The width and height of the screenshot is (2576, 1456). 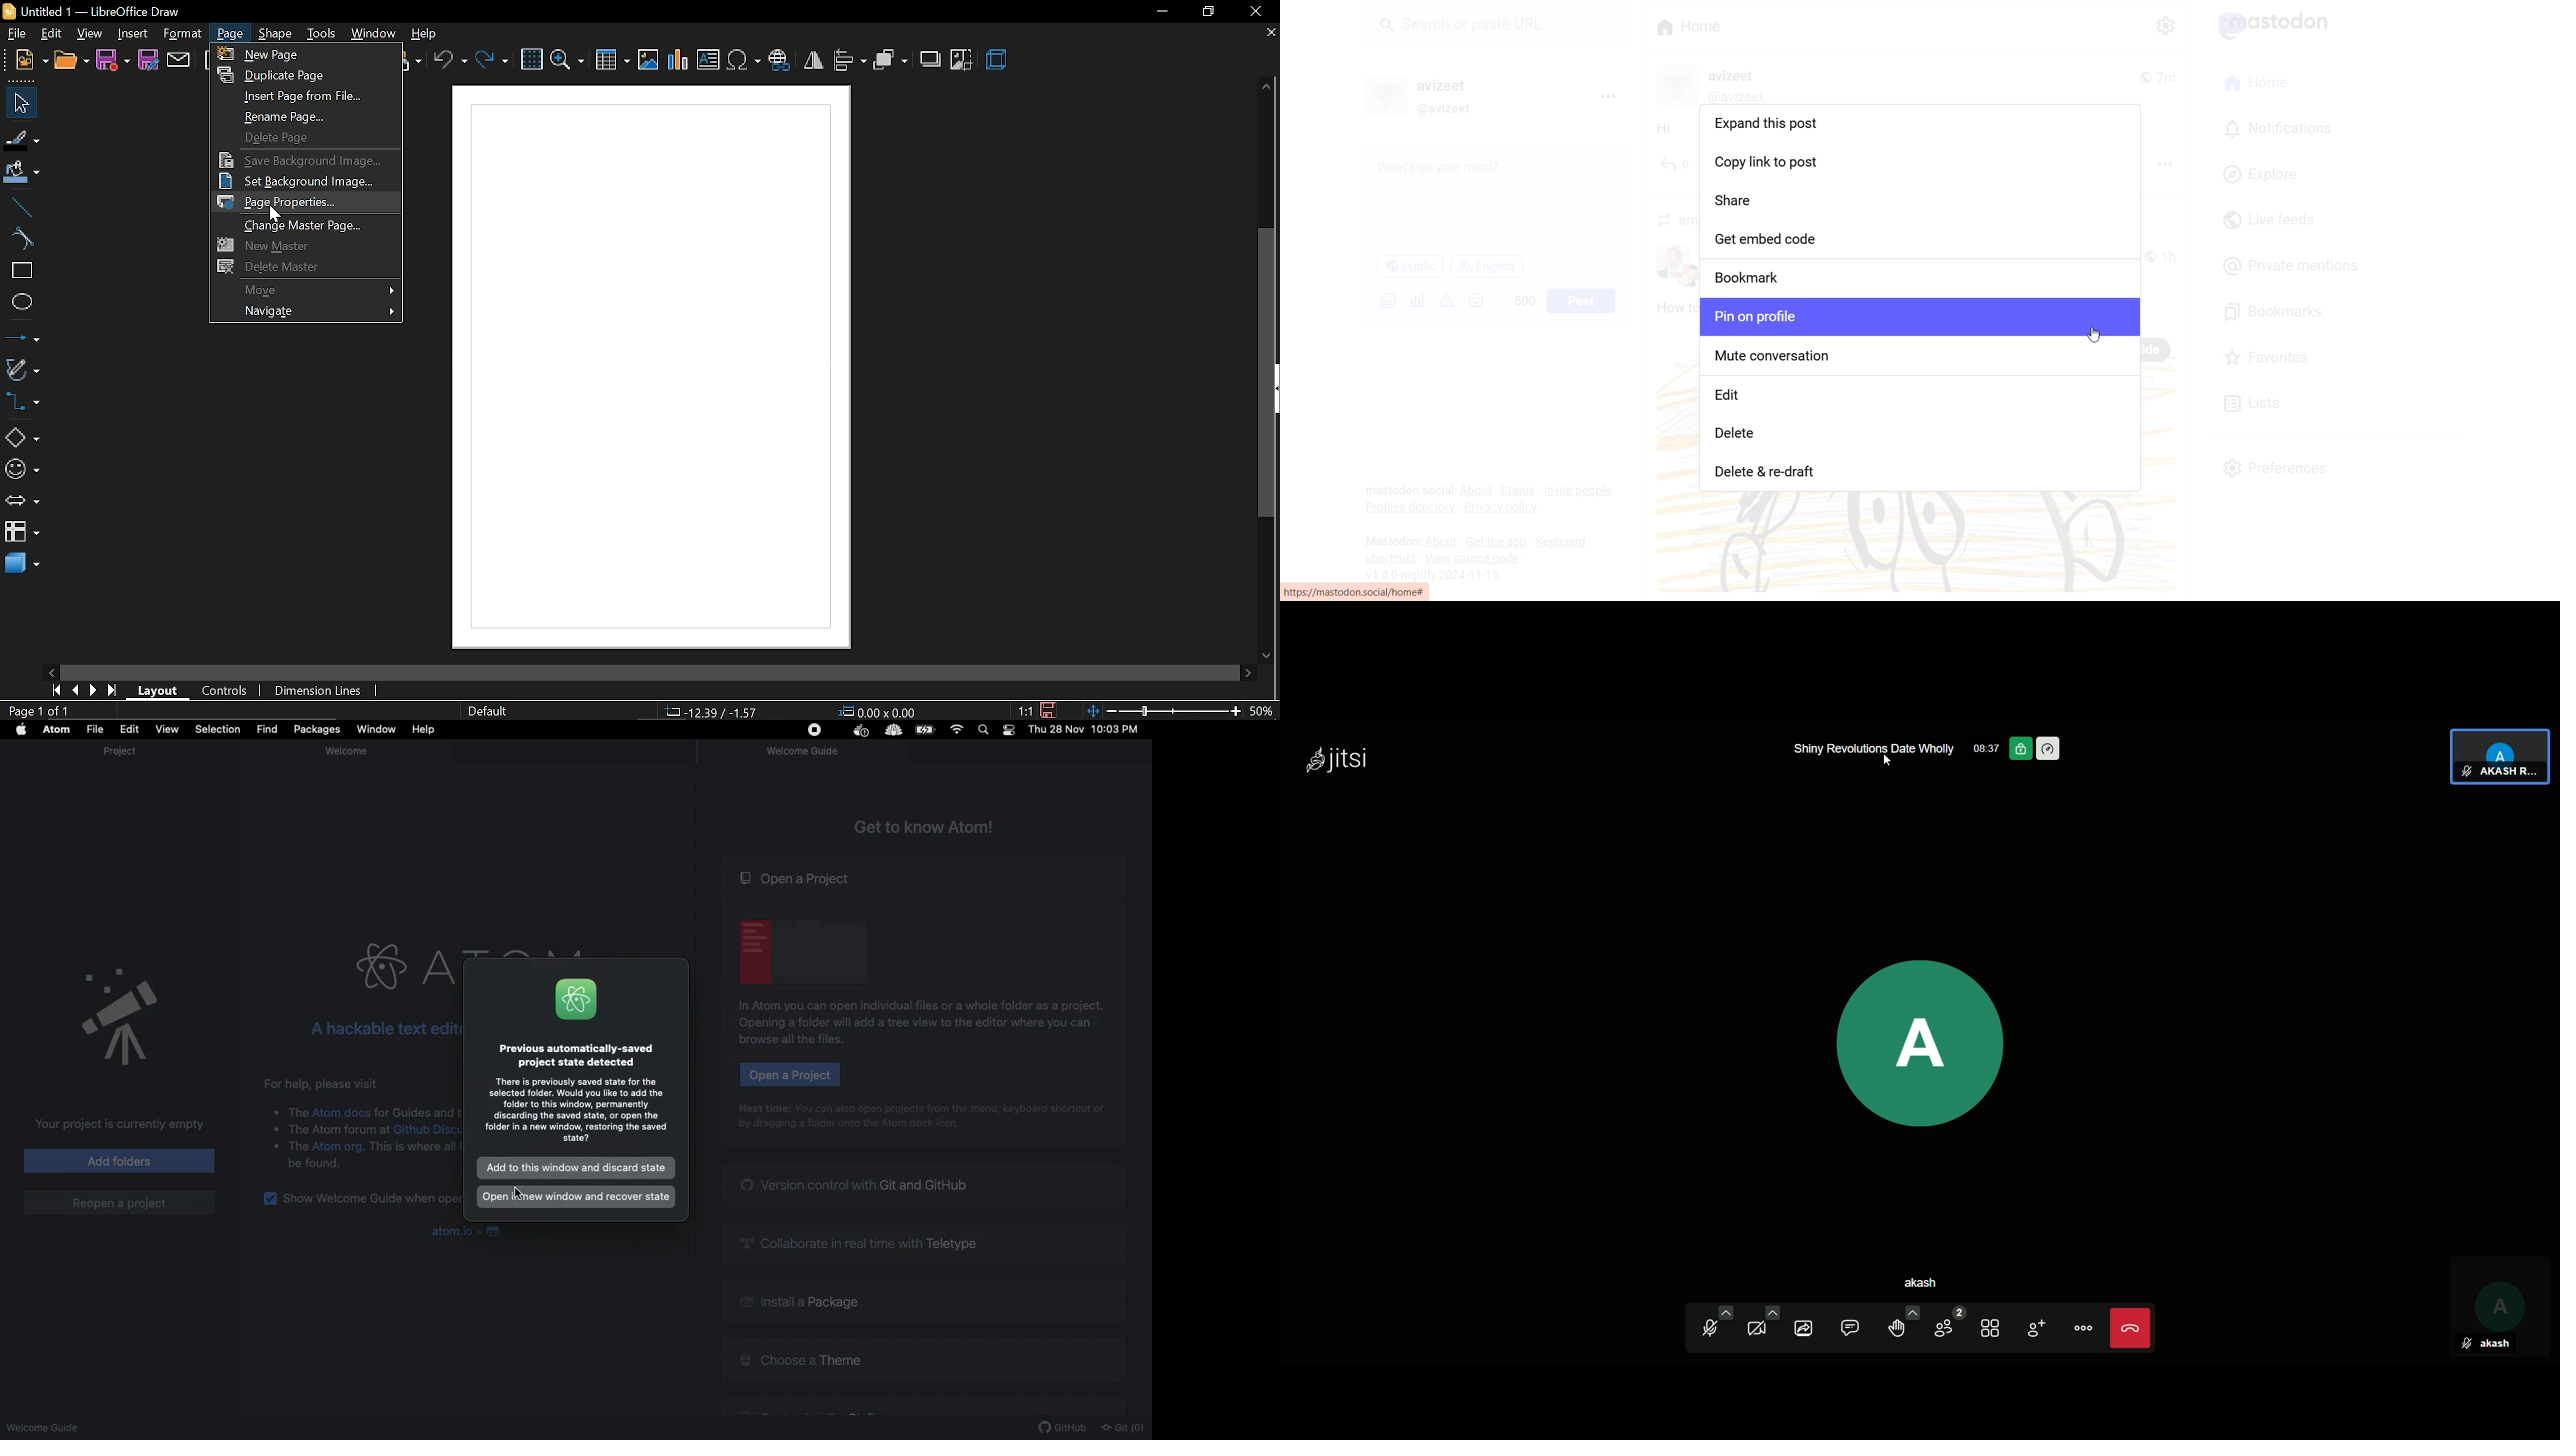 What do you see at coordinates (418, 1110) in the screenshot?
I see `Descriptive Text` at bounding box center [418, 1110].